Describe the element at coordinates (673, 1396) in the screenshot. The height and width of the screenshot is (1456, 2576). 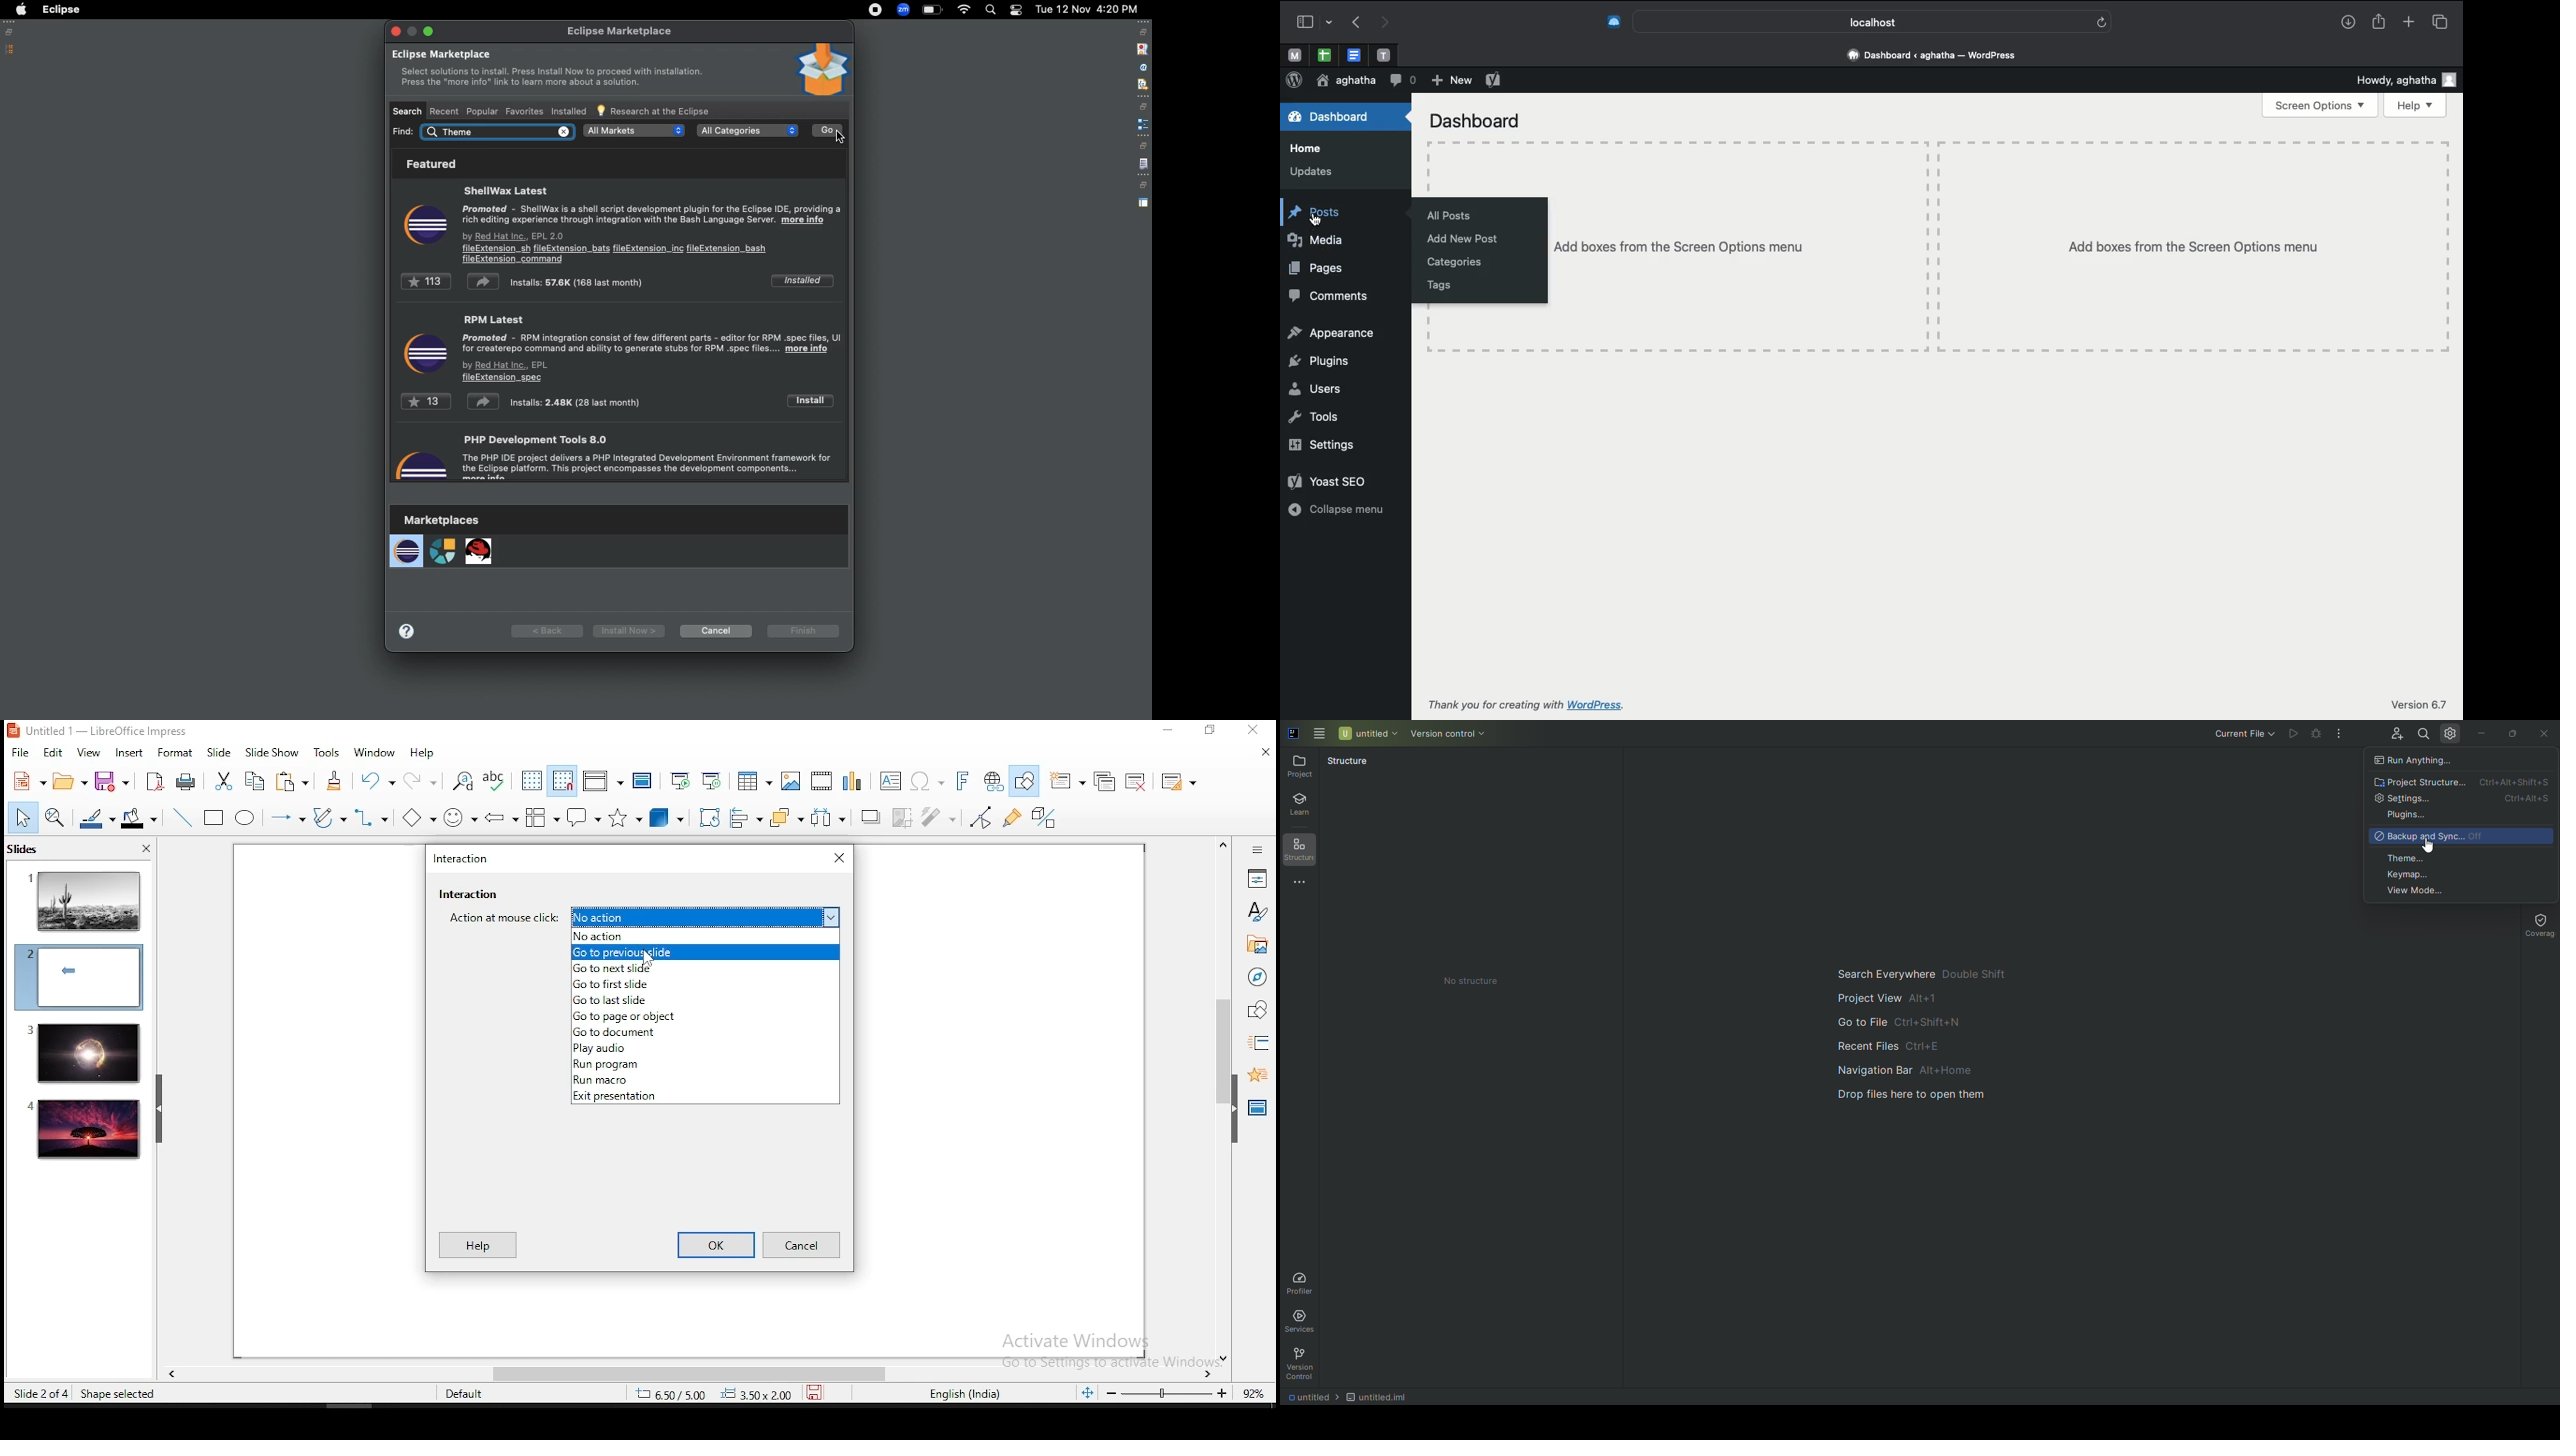
I see `8.60/-0.26` at that location.